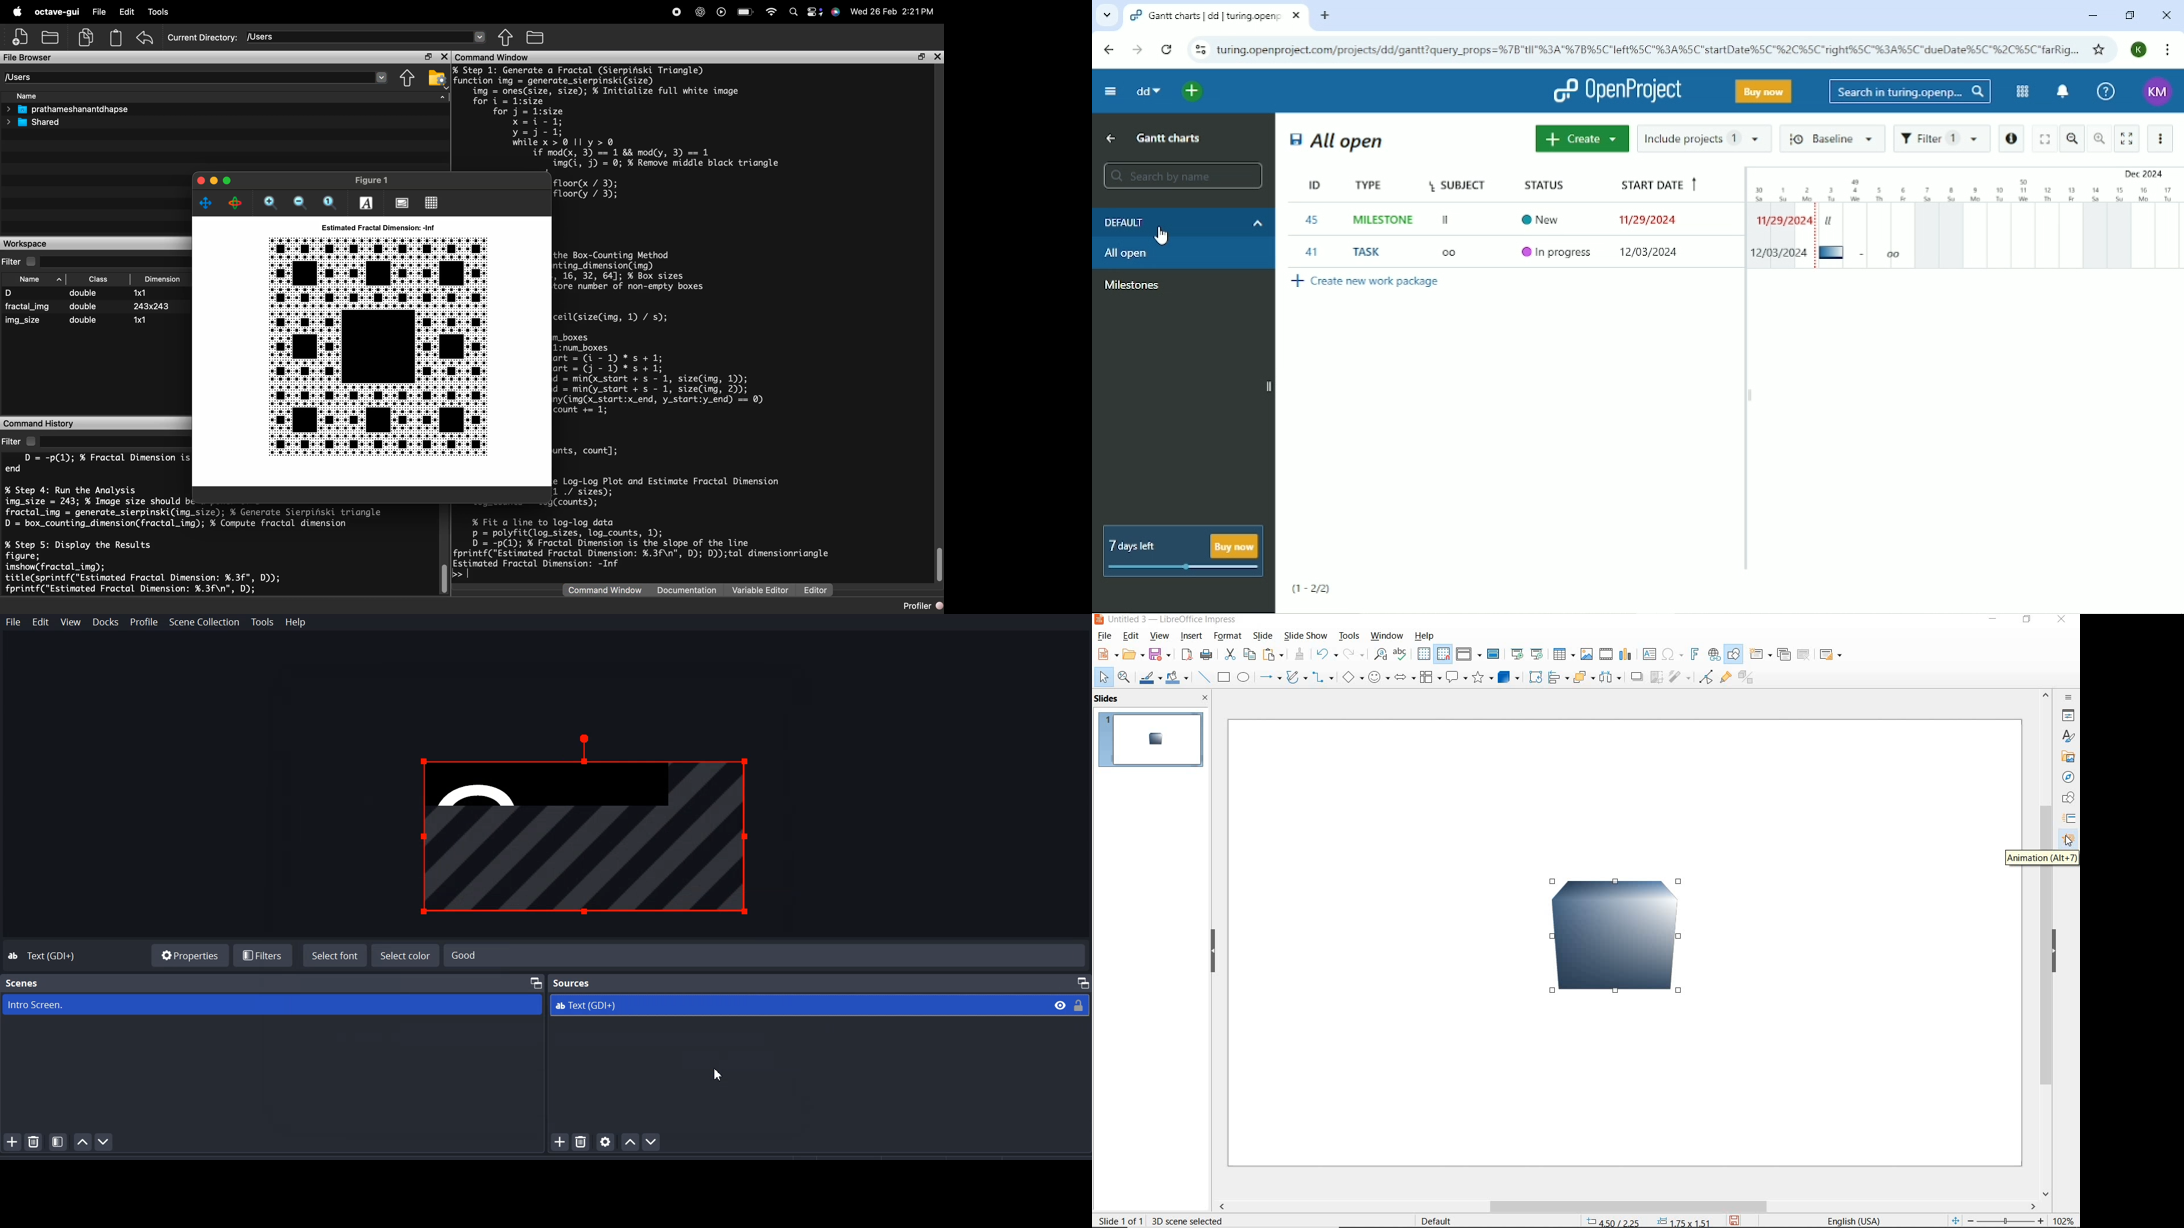 This screenshot has width=2184, height=1232. What do you see at coordinates (1348, 636) in the screenshot?
I see `tools` at bounding box center [1348, 636].